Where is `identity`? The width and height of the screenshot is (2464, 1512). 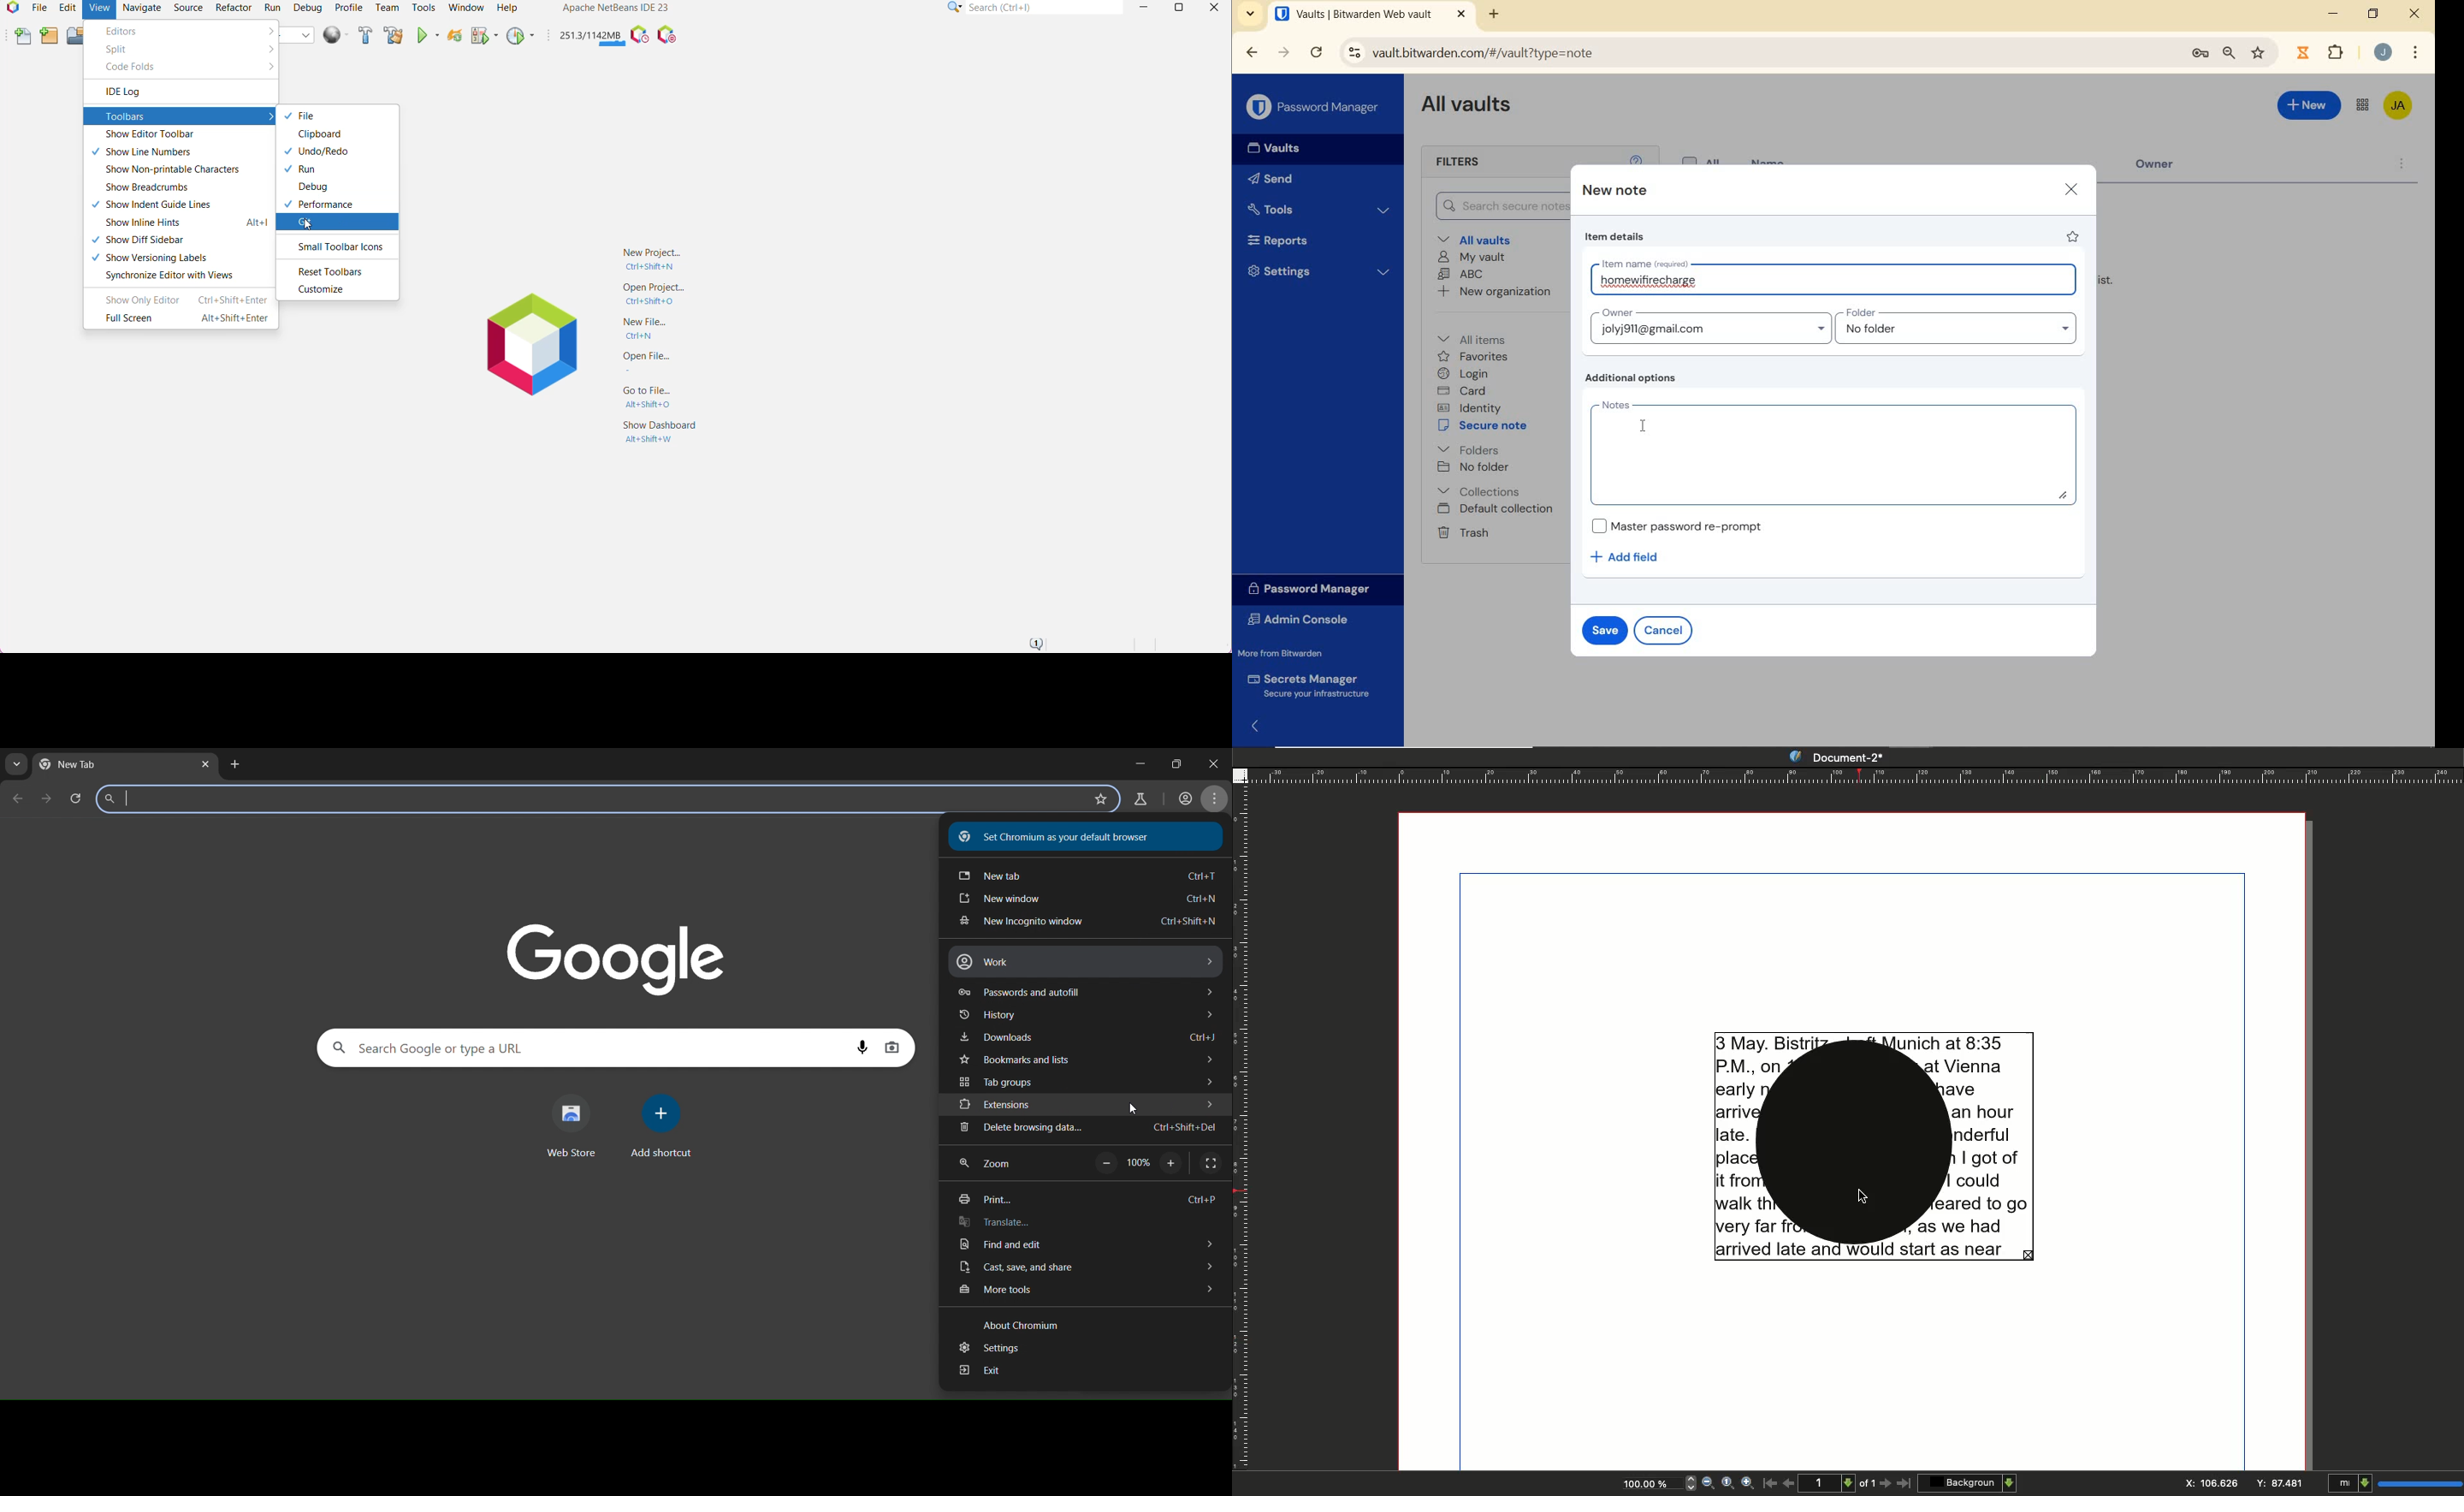 identity is located at coordinates (1469, 407).